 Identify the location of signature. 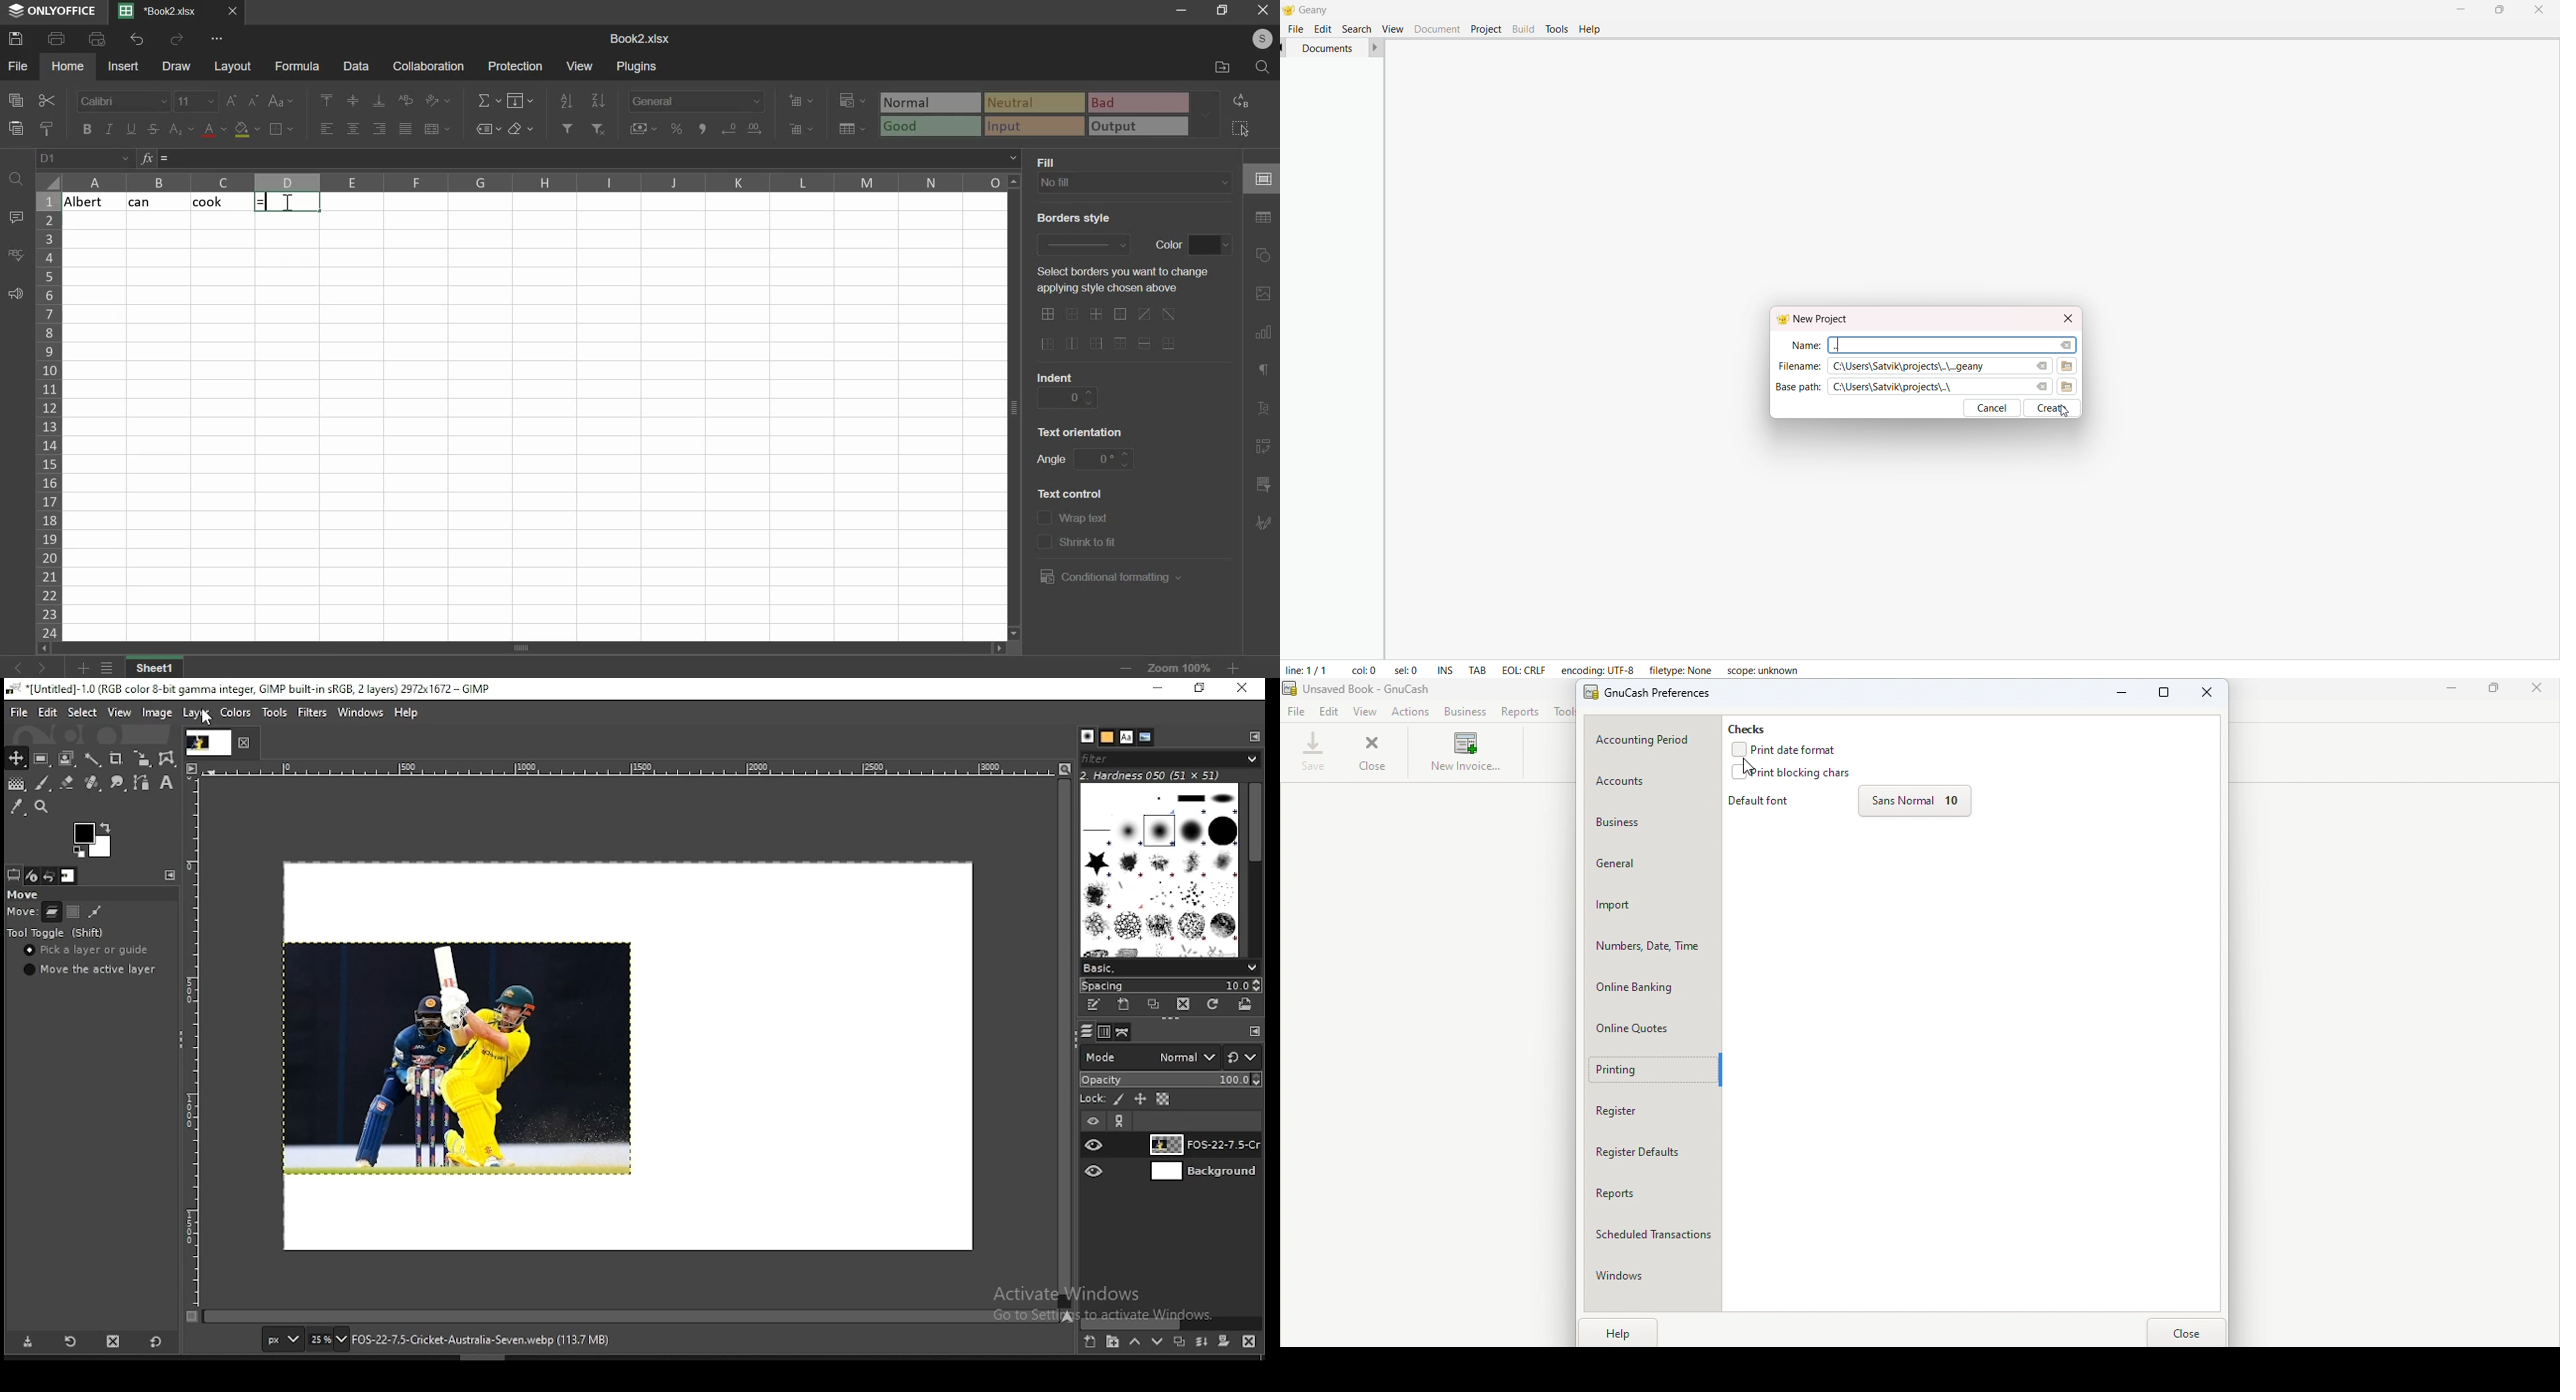
(1263, 522).